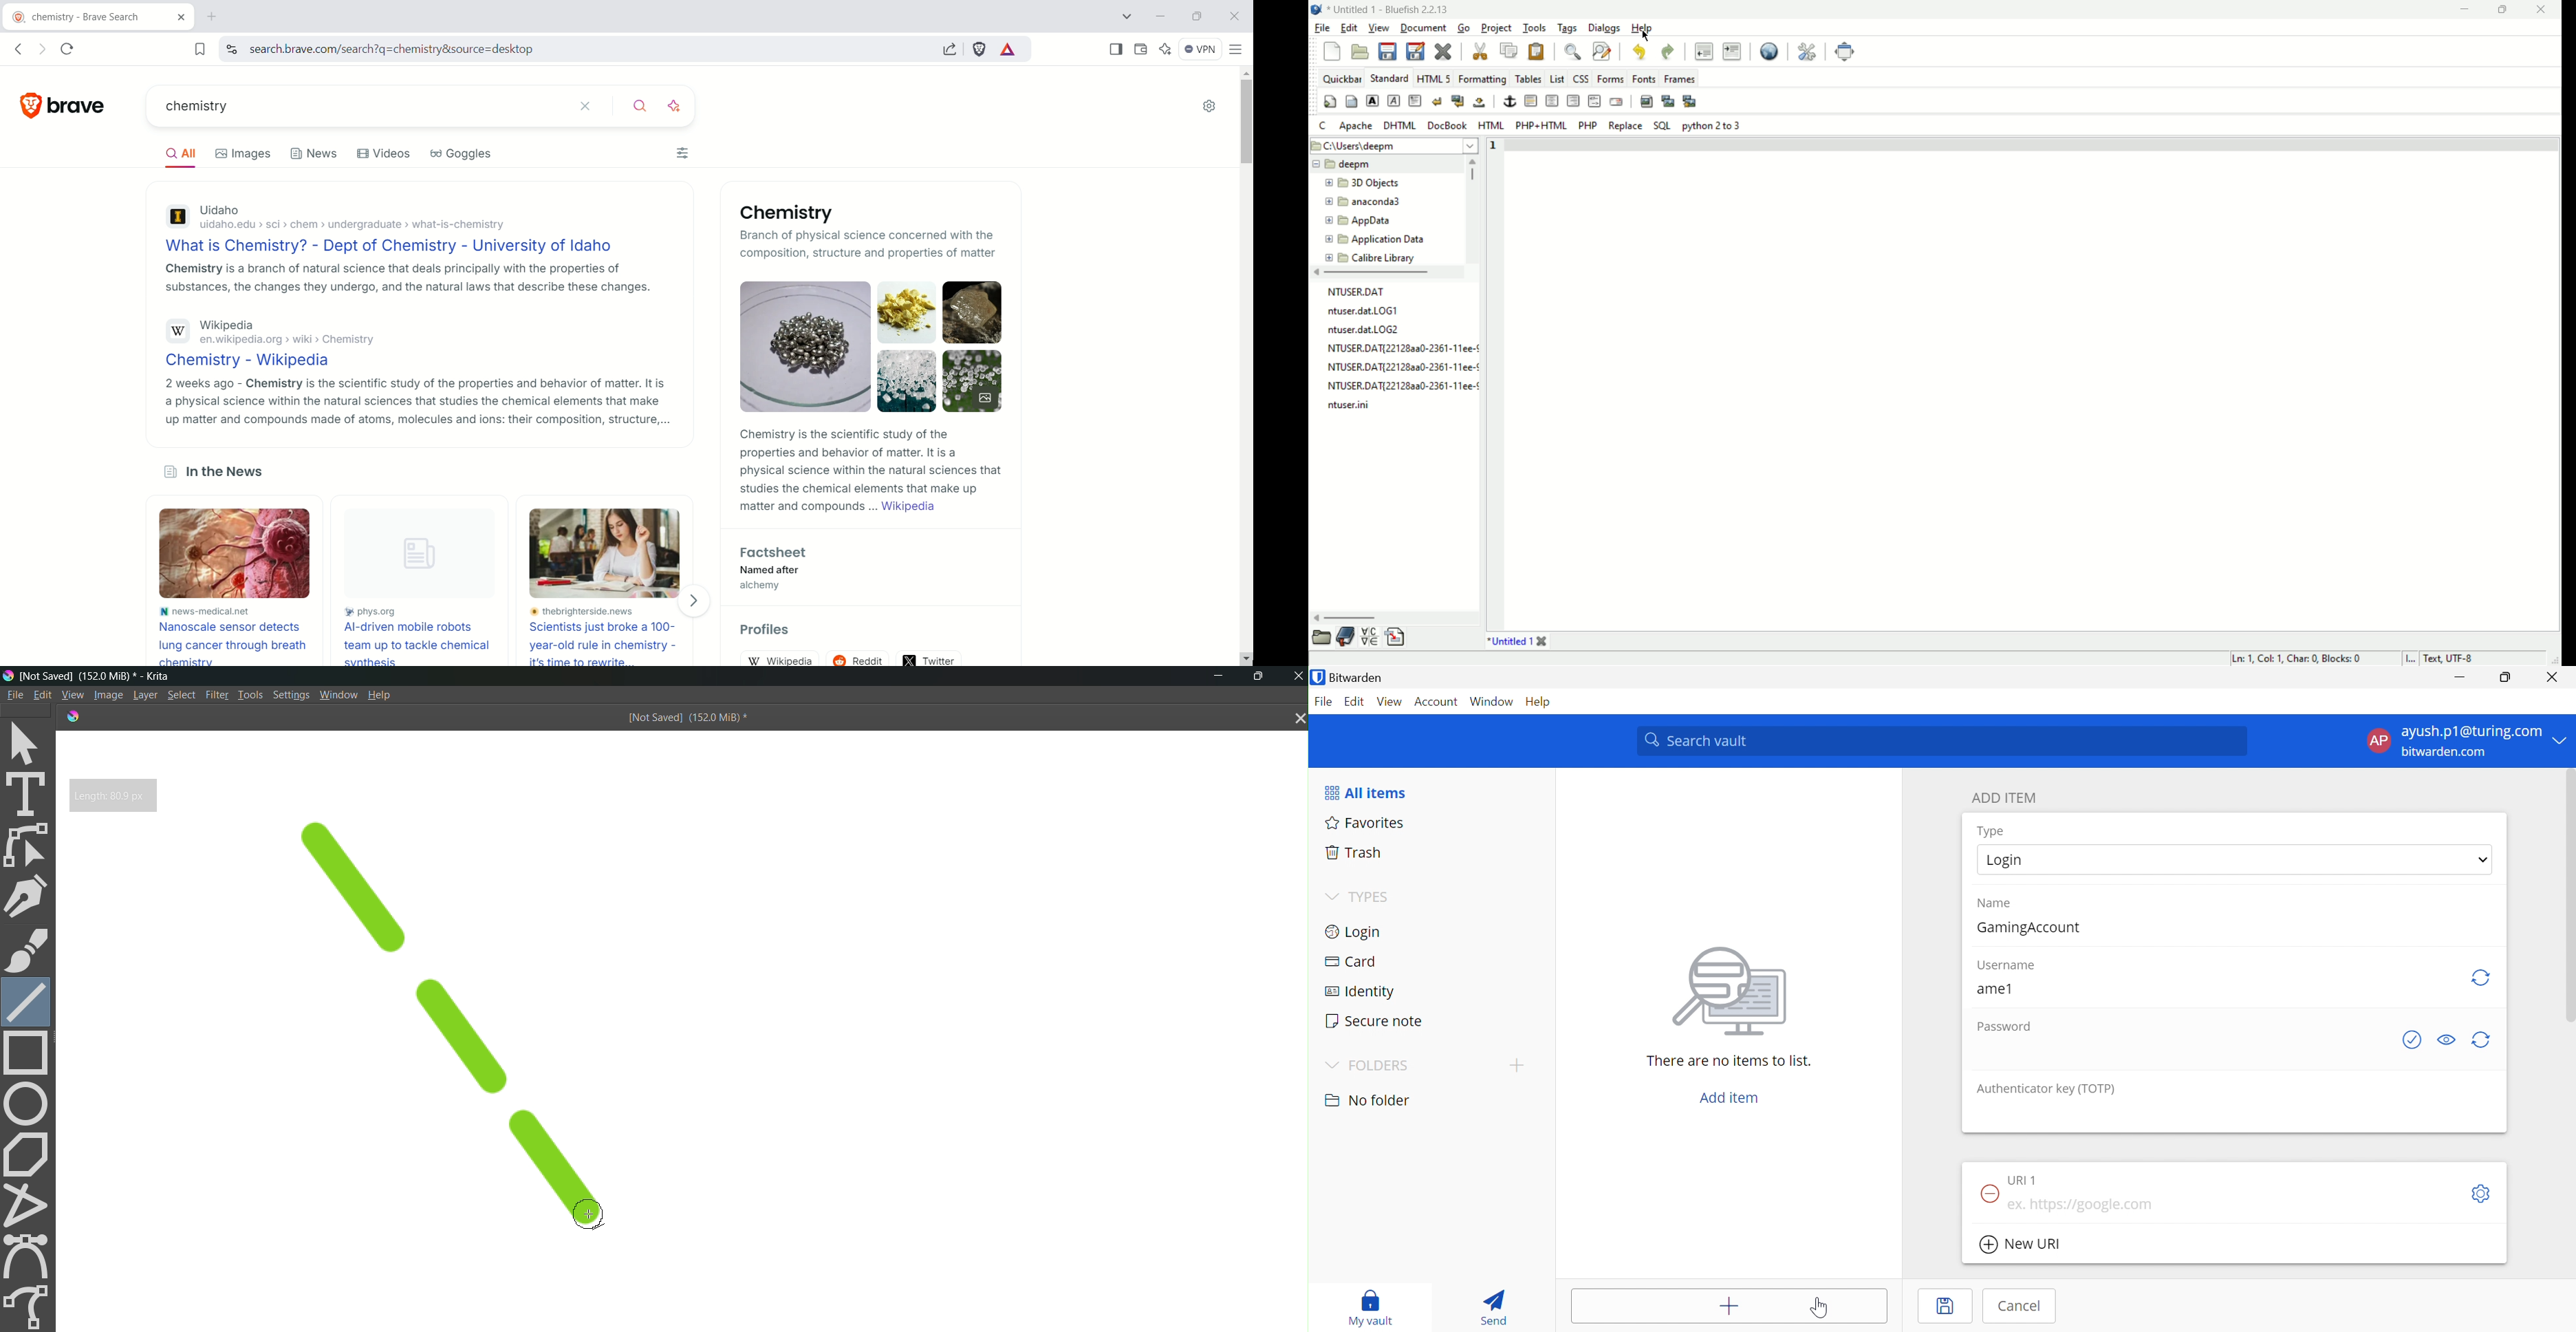  What do you see at coordinates (1692, 102) in the screenshot?
I see `multi thumbnail` at bounding box center [1692, 102].